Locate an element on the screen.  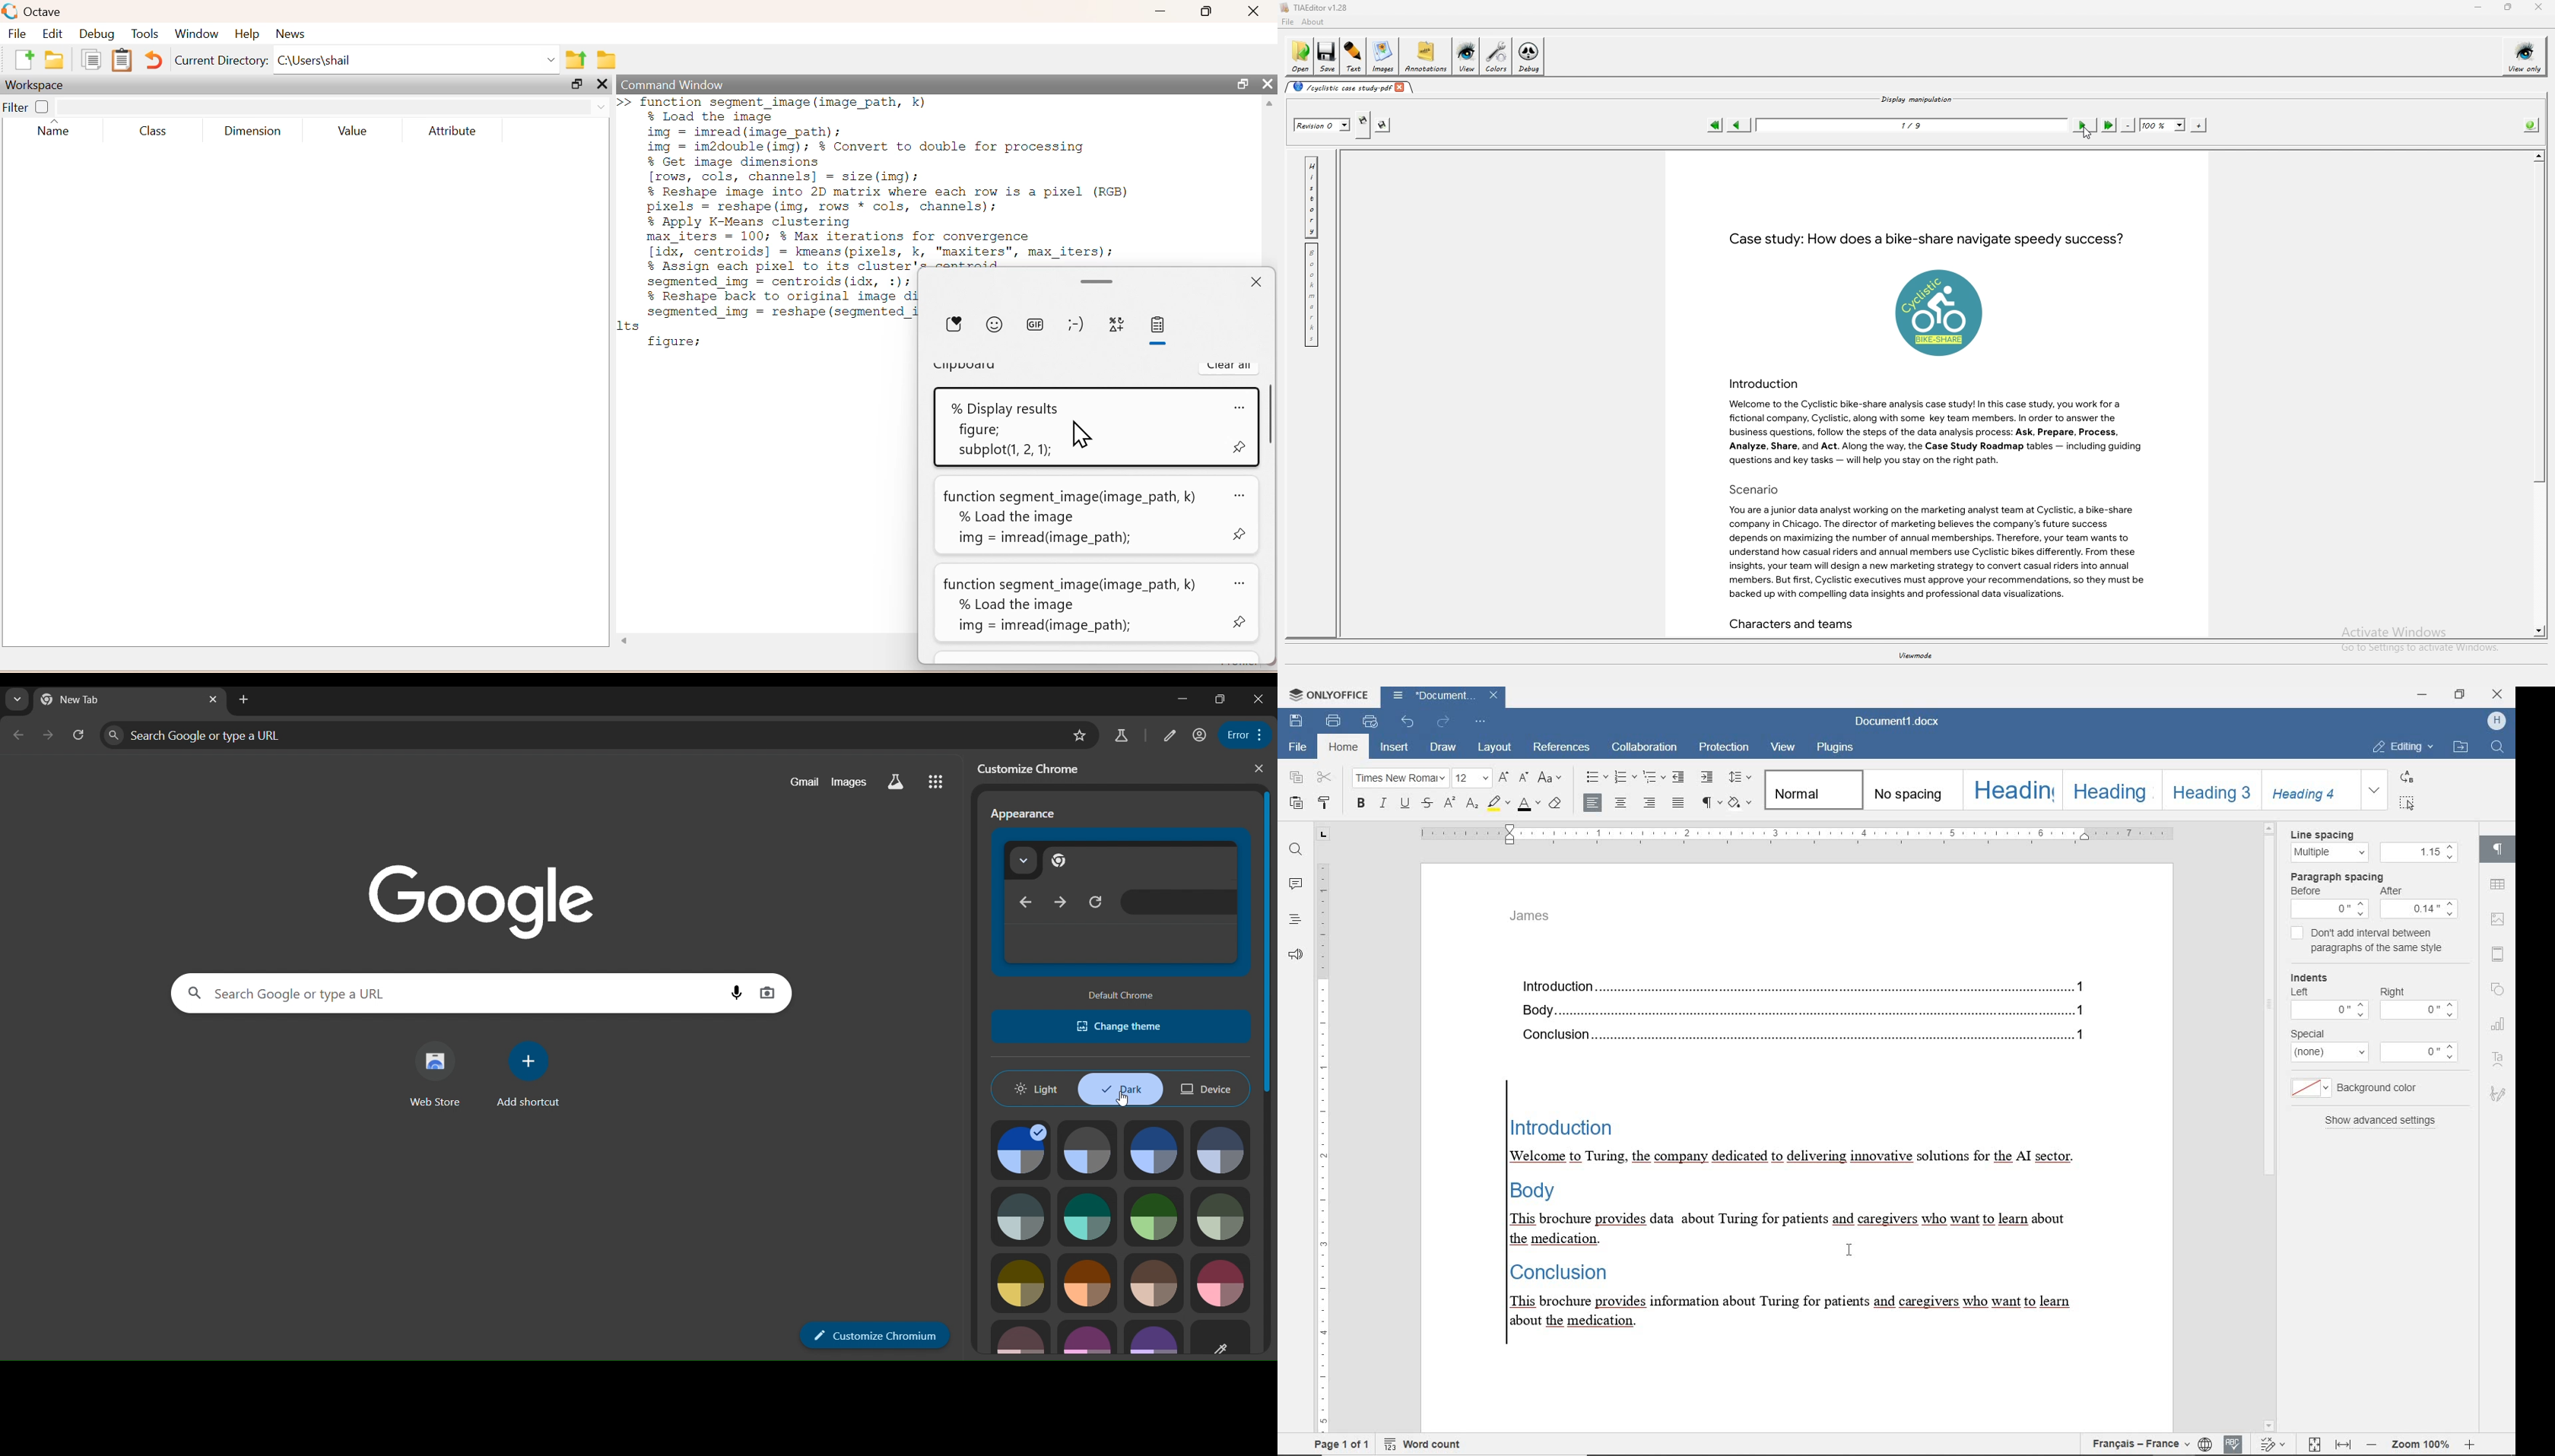
minimize is located at coordinates (2421, 695).